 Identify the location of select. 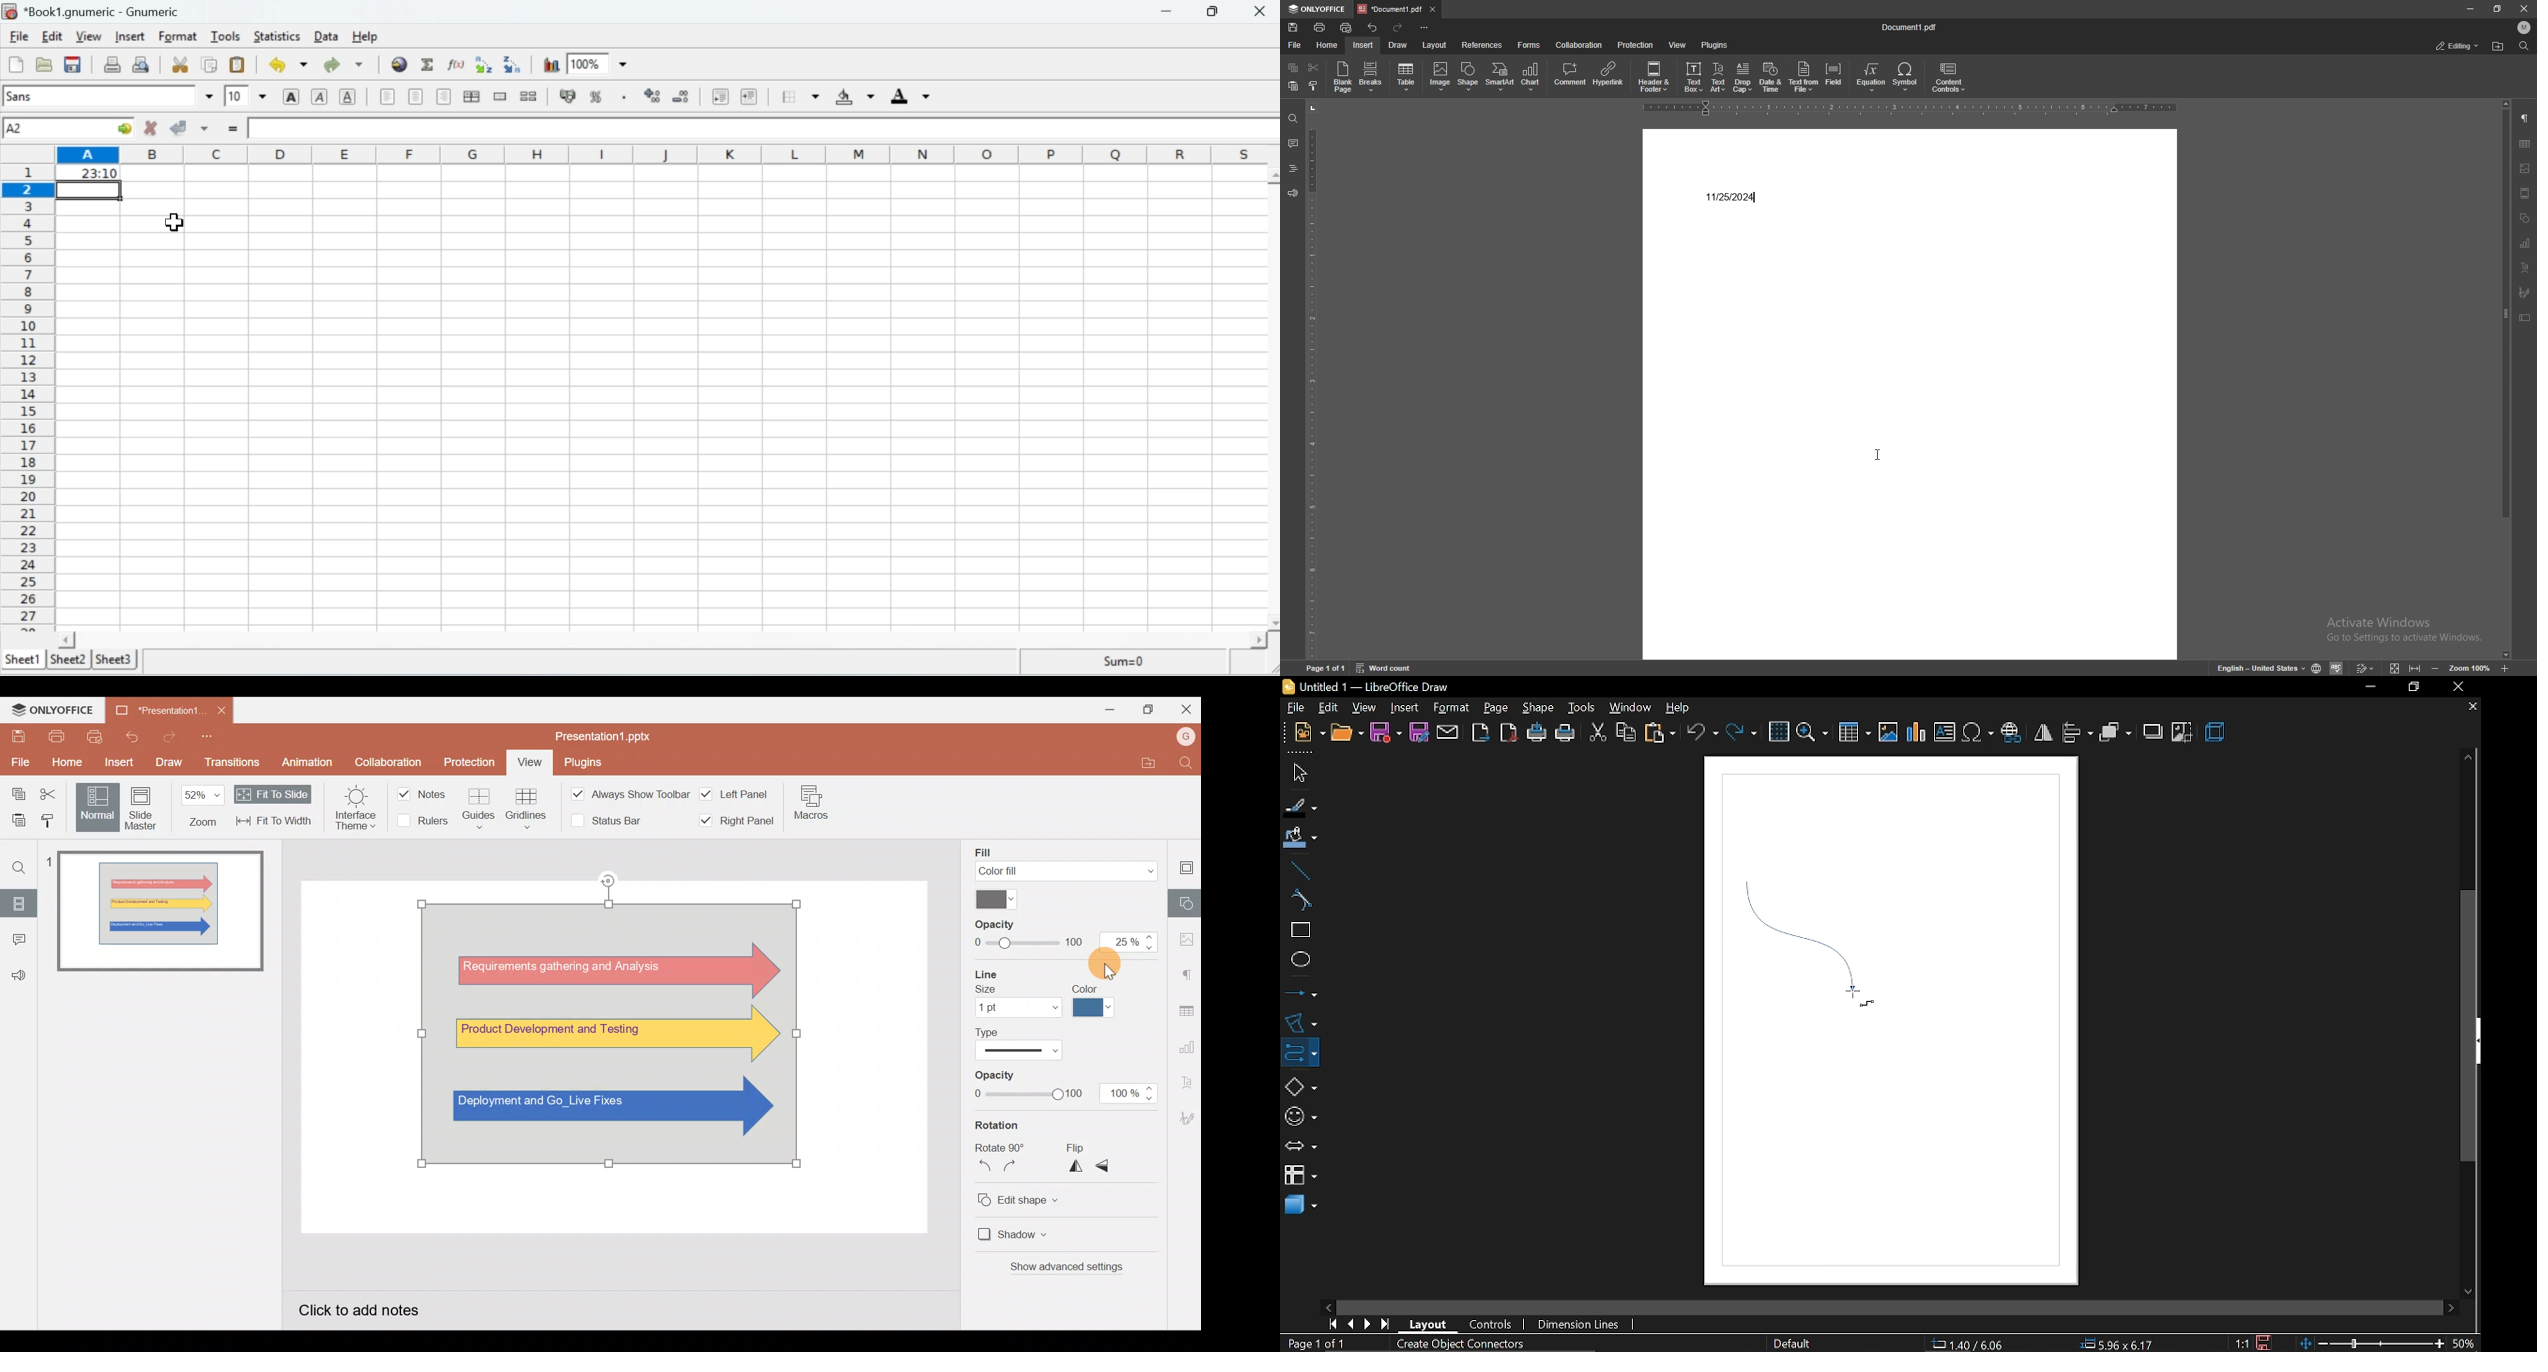
(1313, 86).